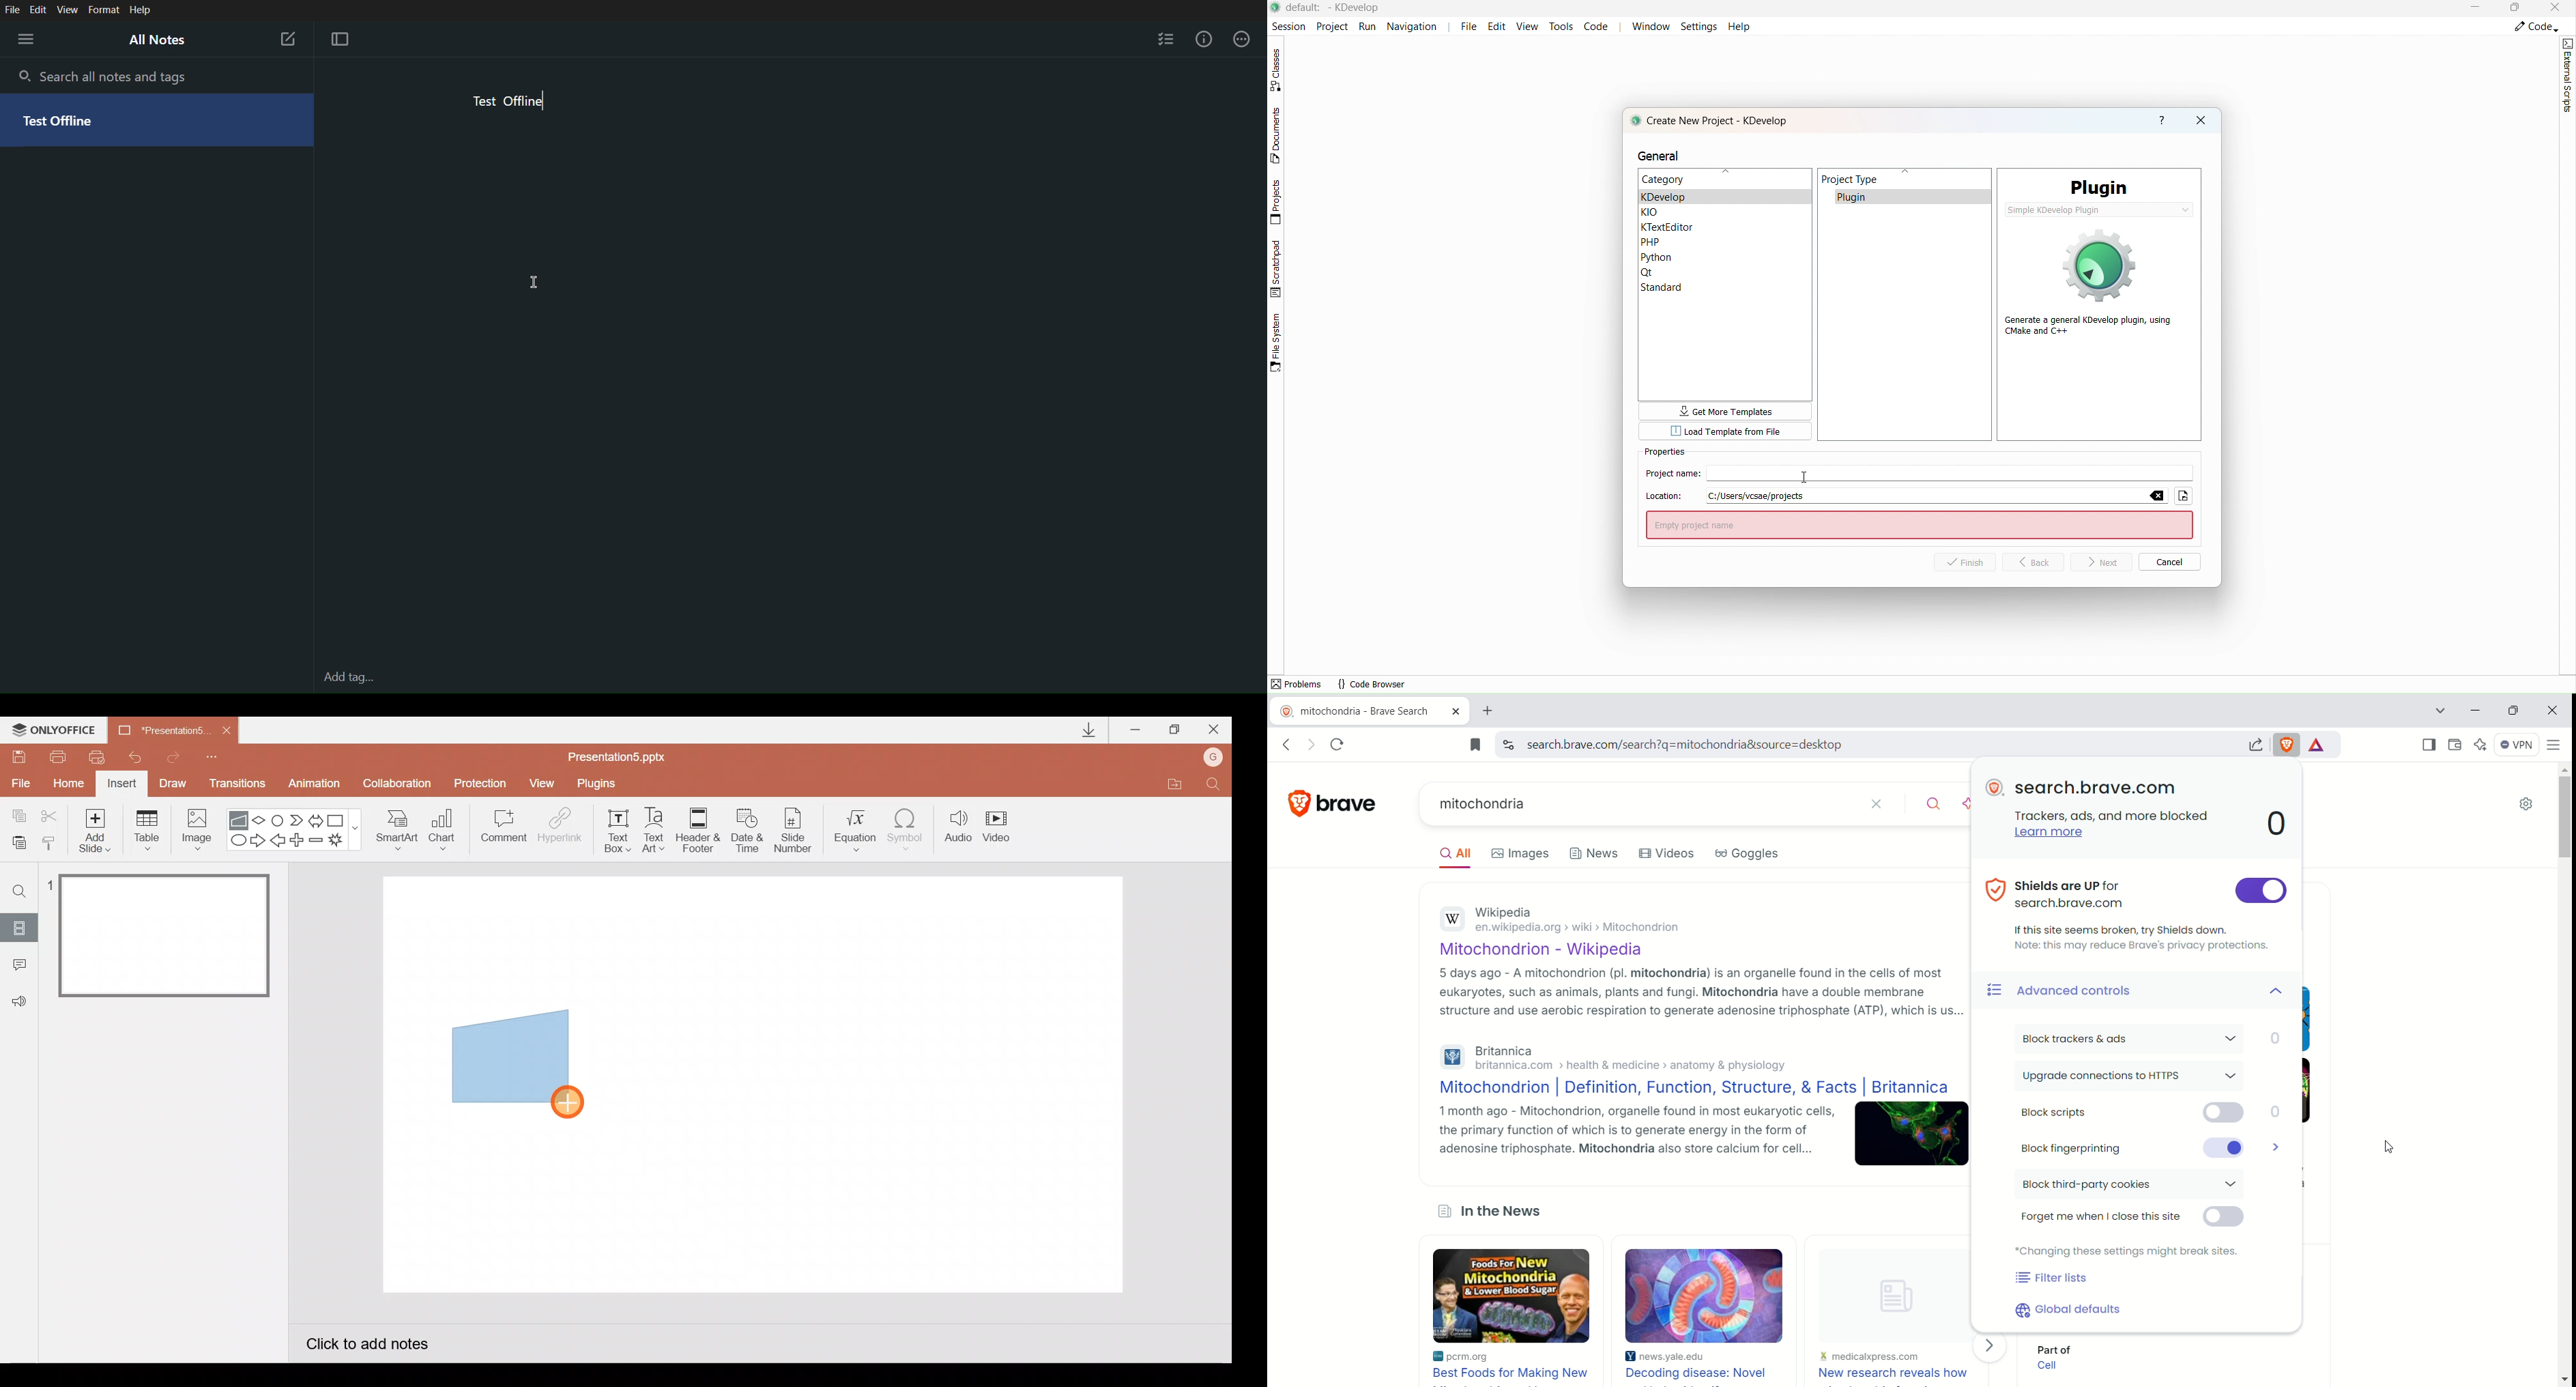 Image resolution: width=2576 pixels, height=1400 pixels. I want to click on global default, so click(2073, 1309).